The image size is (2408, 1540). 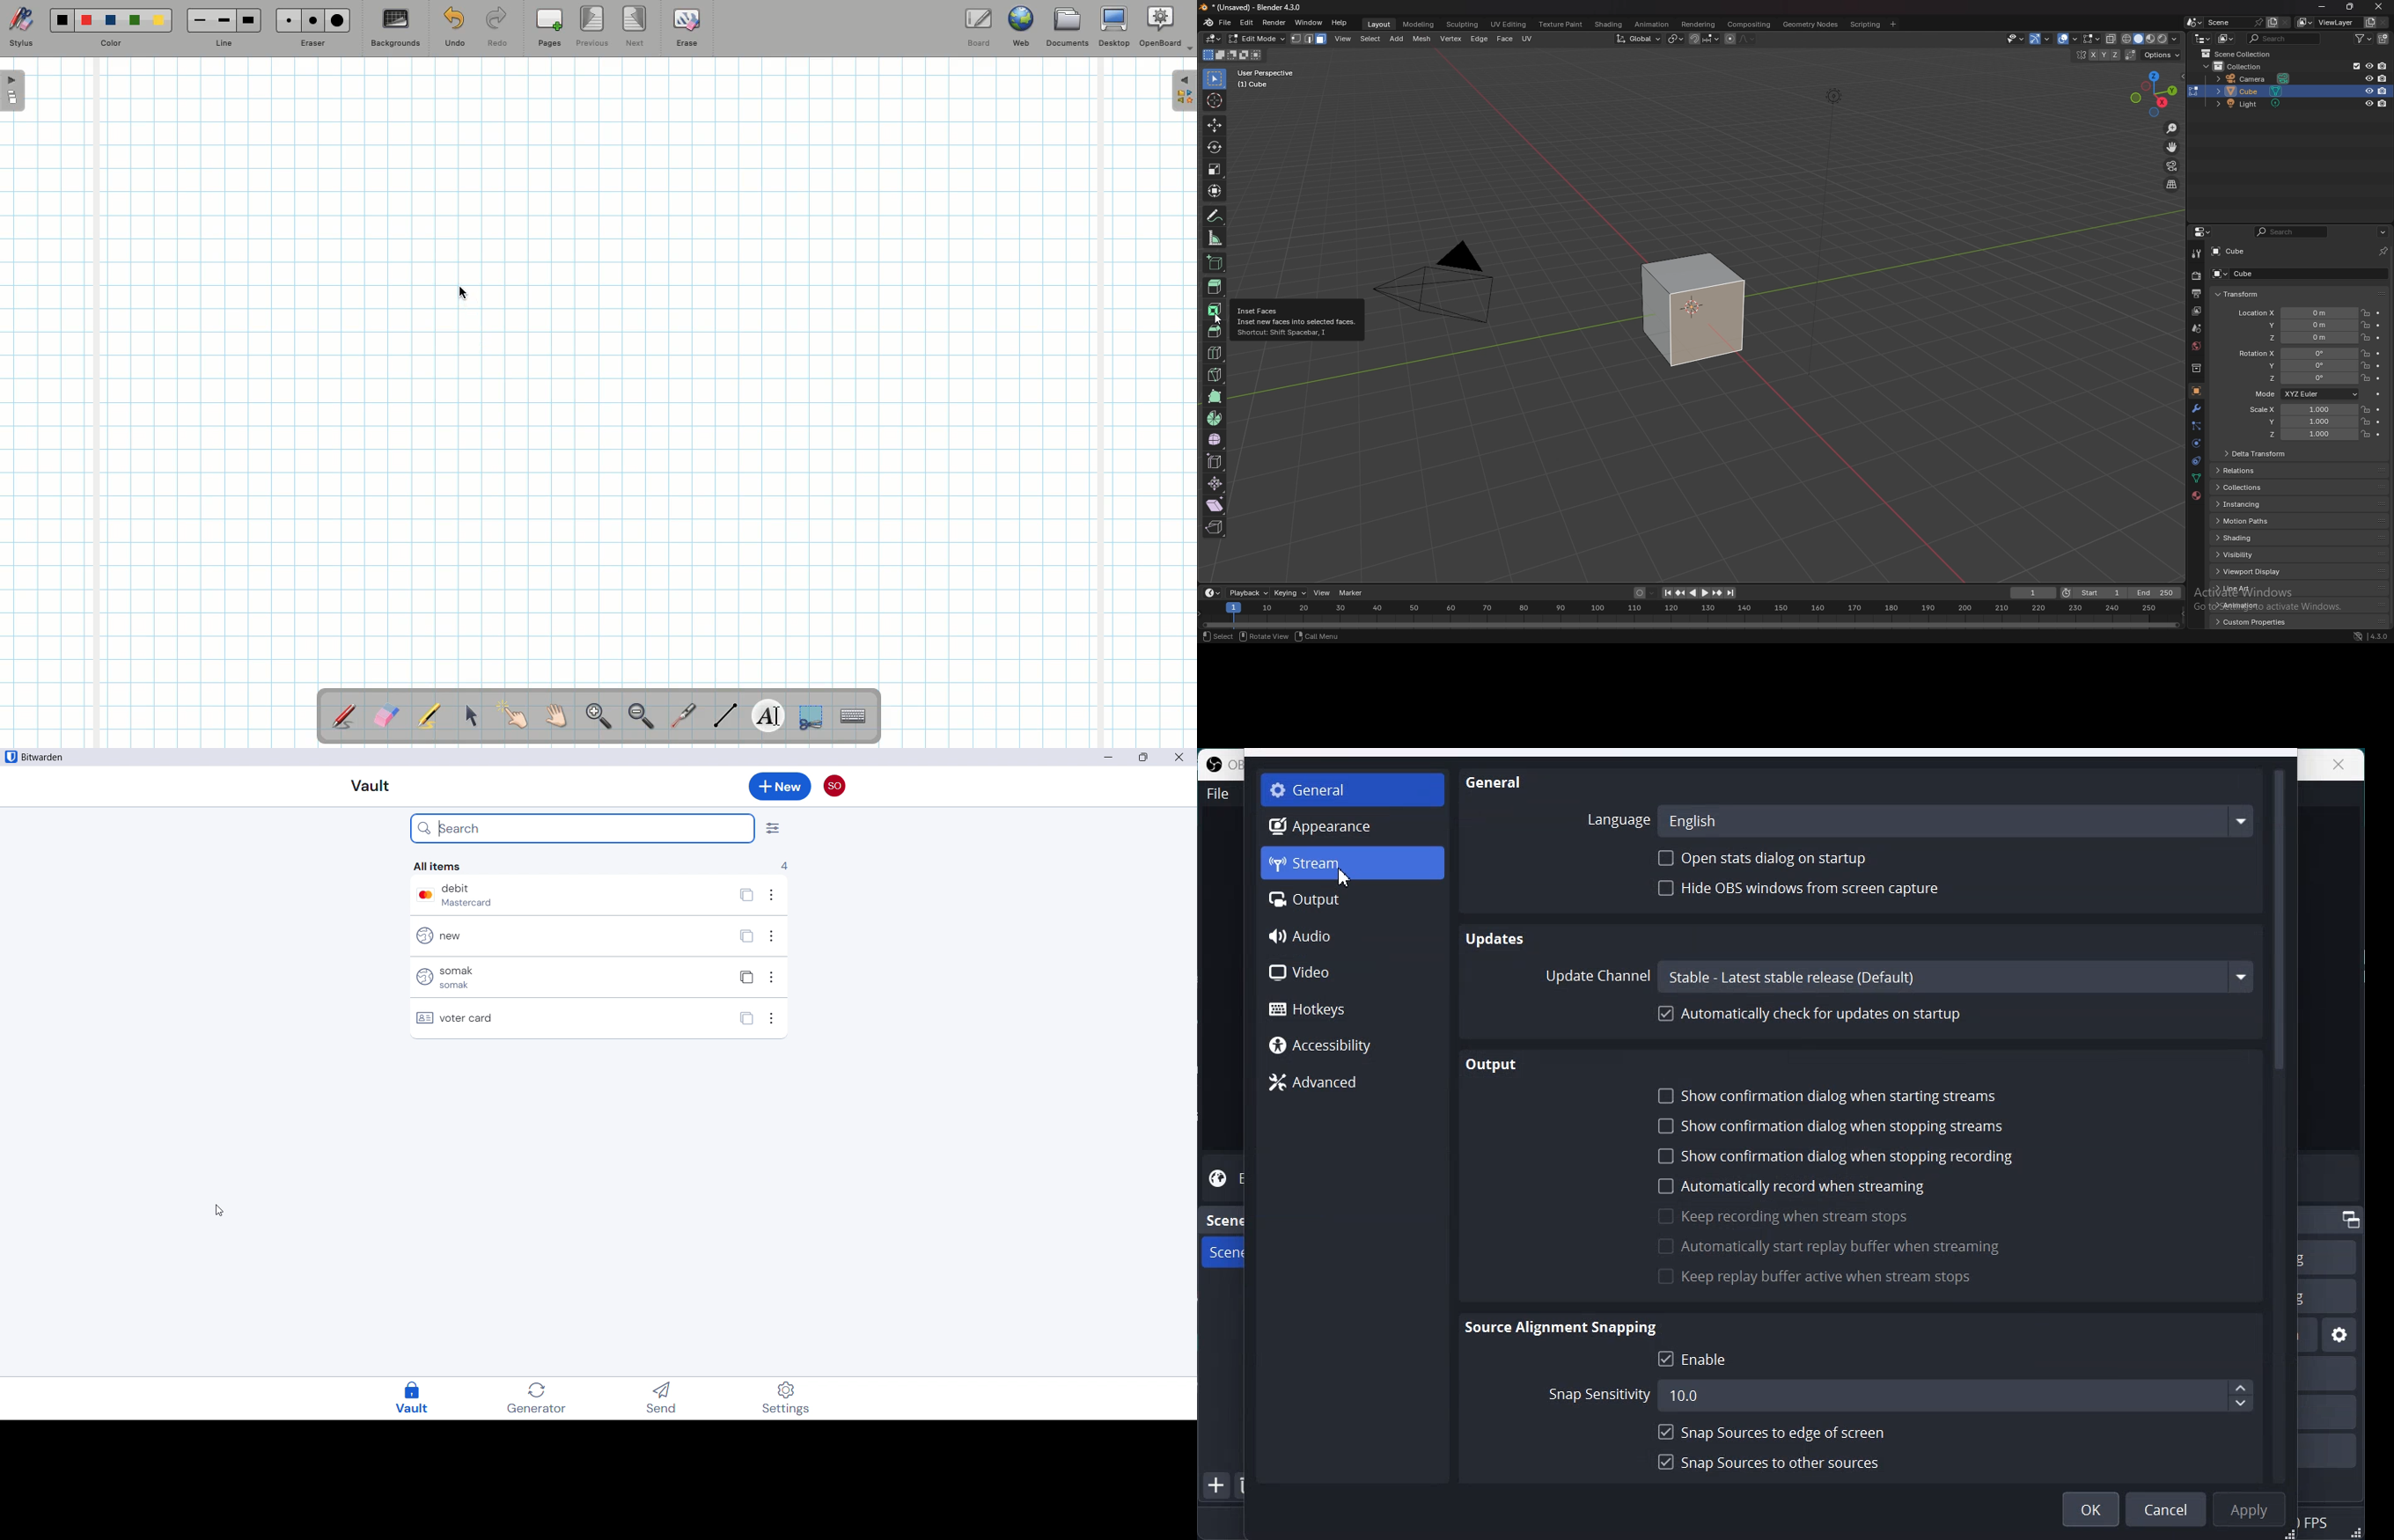 What do you see at coordinates (1353, 972) in the screenshot?
I see `Video` at bounding box center [1353, 972].